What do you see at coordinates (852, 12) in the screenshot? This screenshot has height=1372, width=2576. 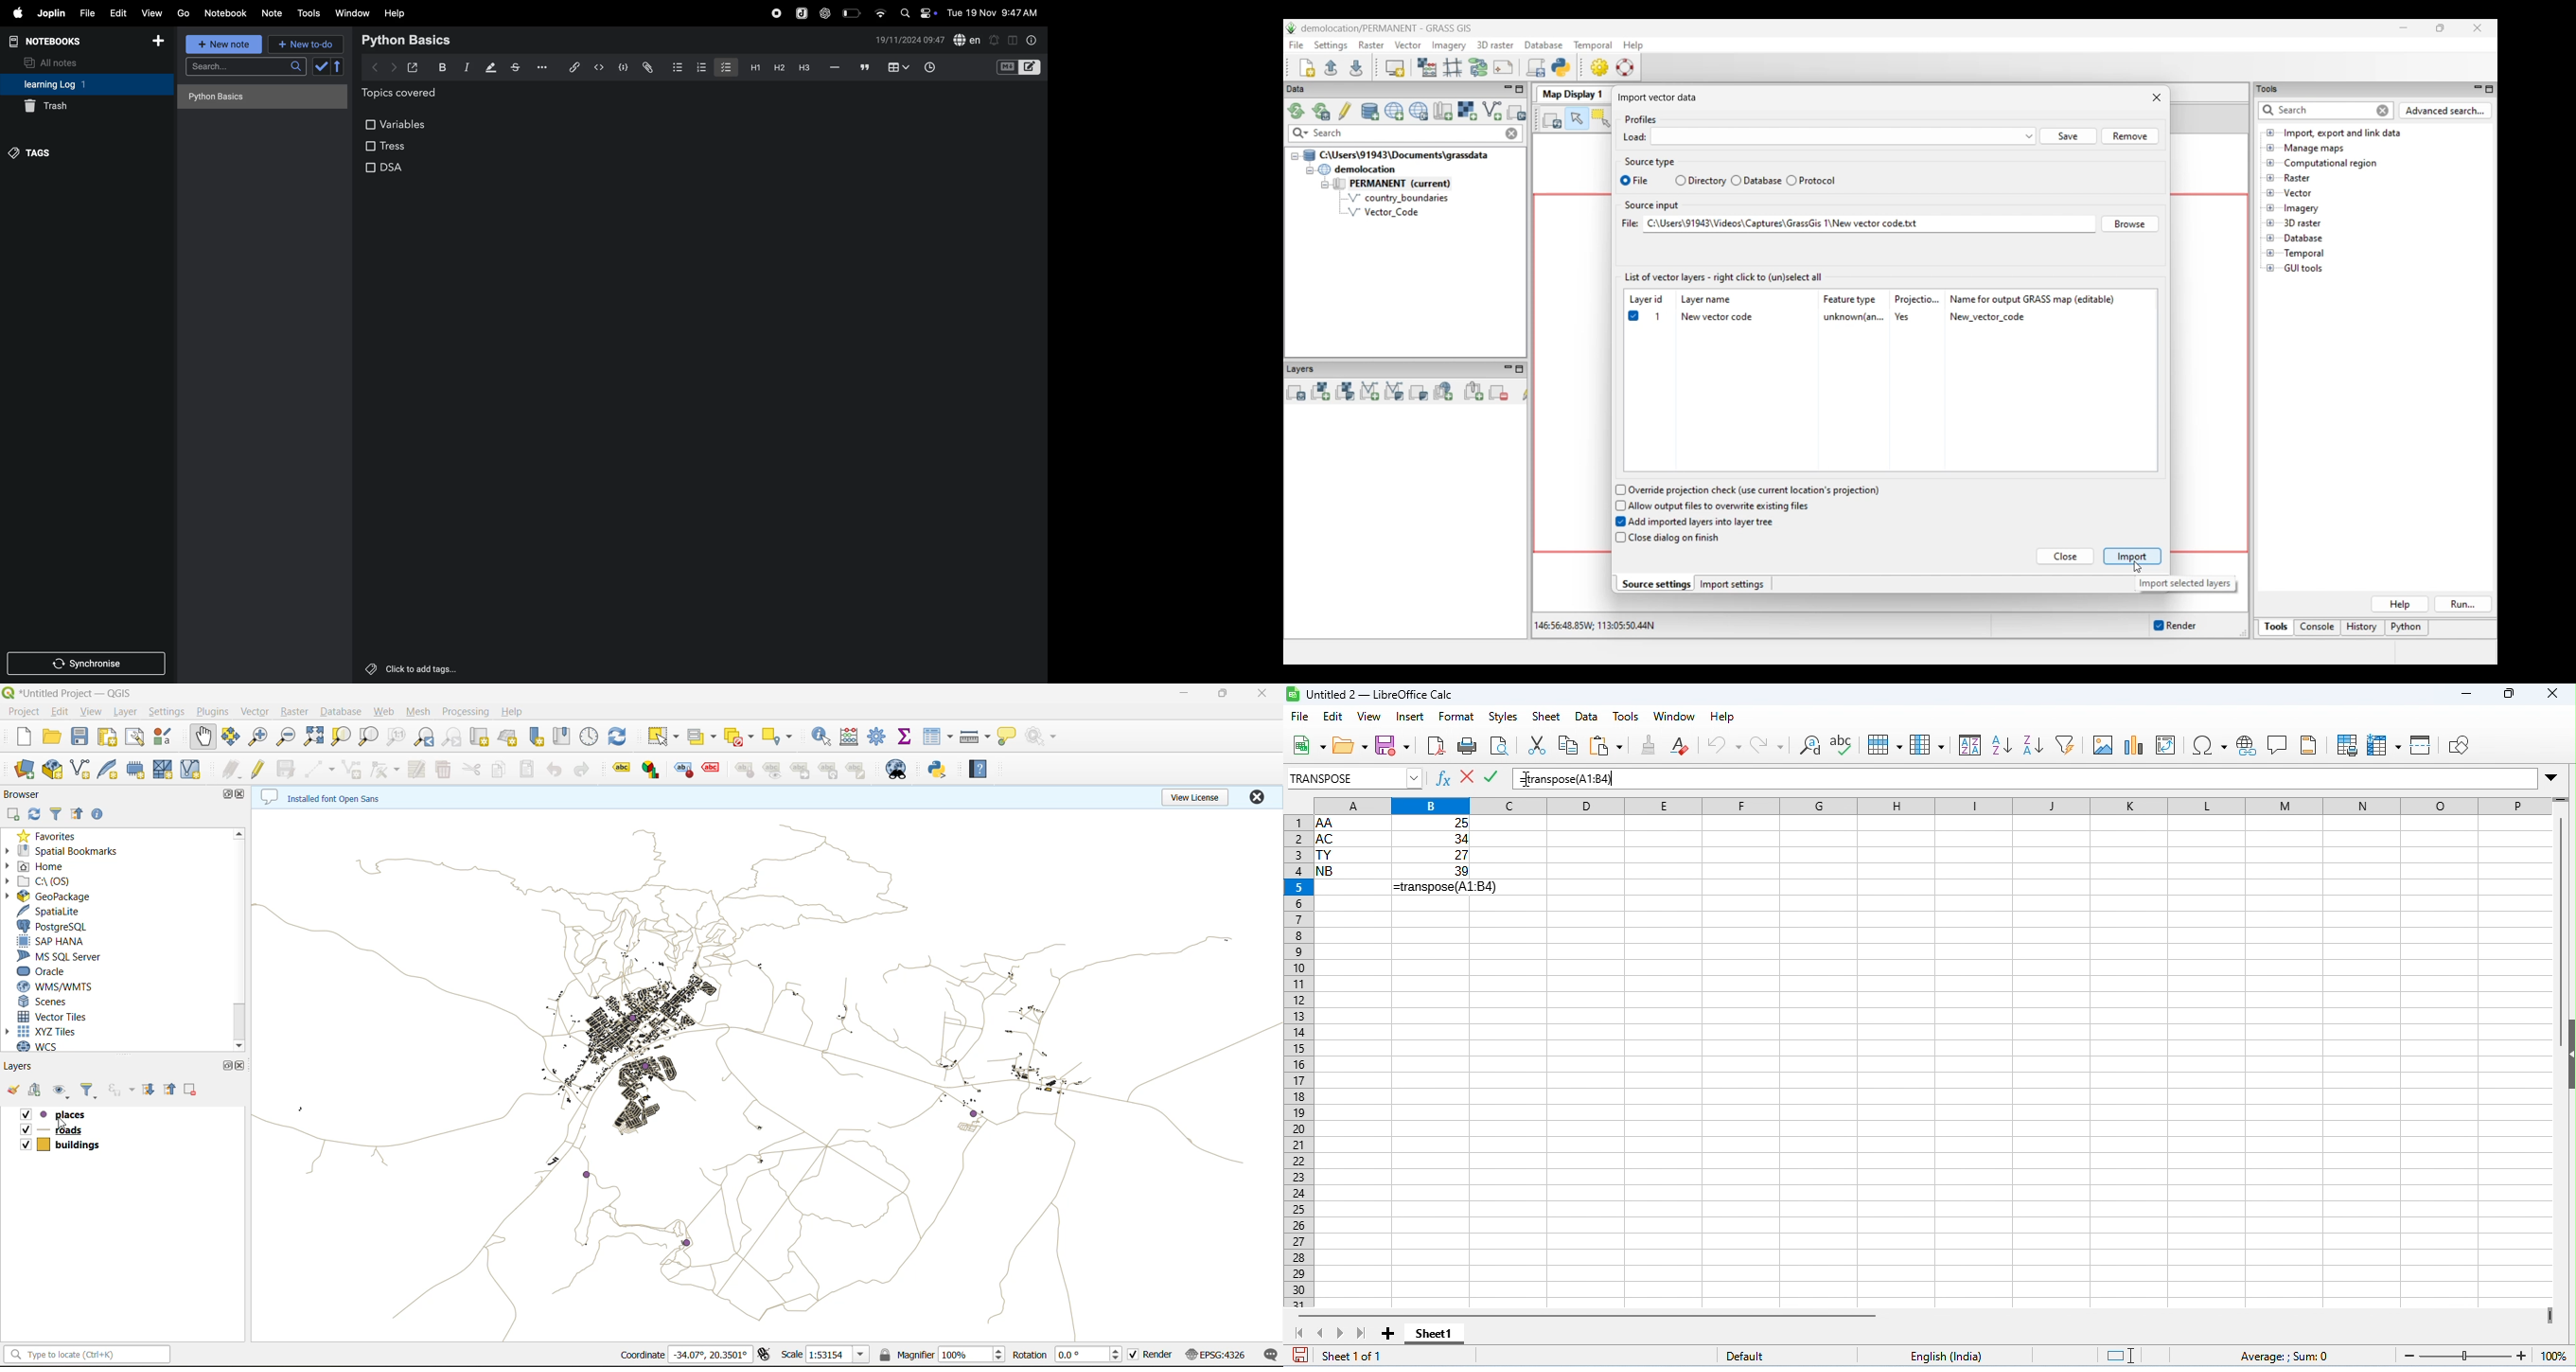 I see `battery` at bounding box center [852, 12].